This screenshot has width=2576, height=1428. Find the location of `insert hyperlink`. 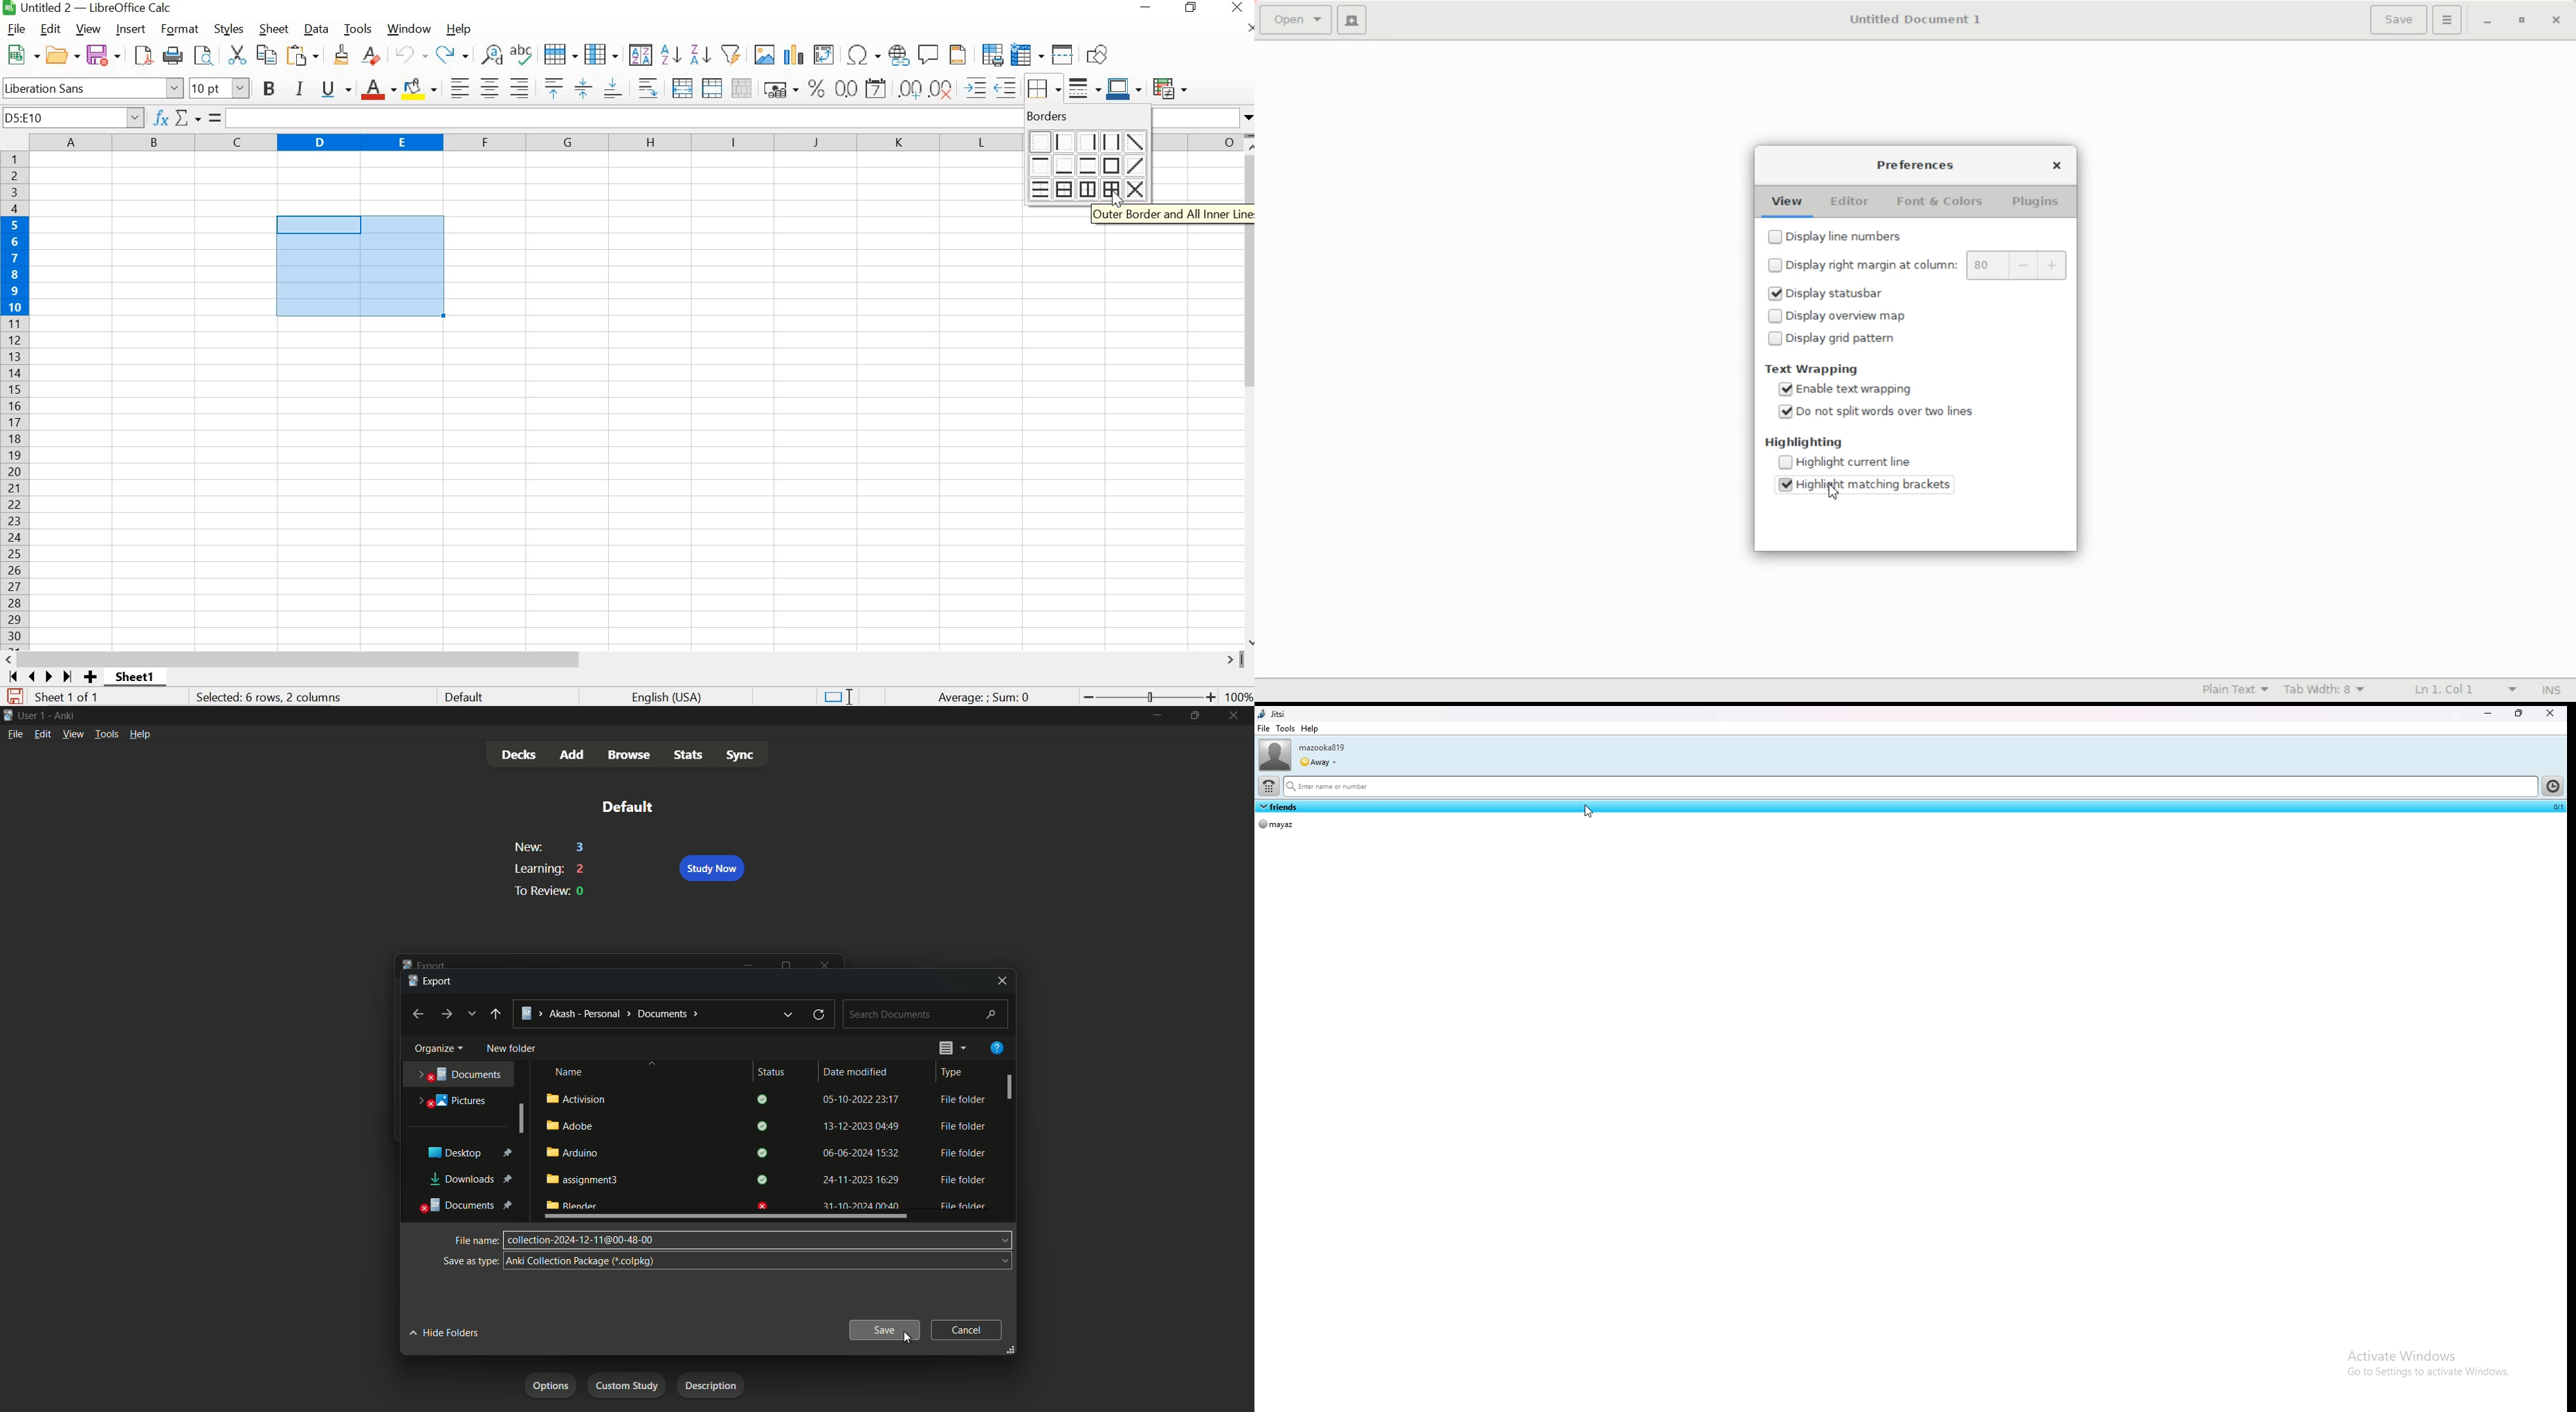

insert hyperlink is located at coordinates (900, 55).